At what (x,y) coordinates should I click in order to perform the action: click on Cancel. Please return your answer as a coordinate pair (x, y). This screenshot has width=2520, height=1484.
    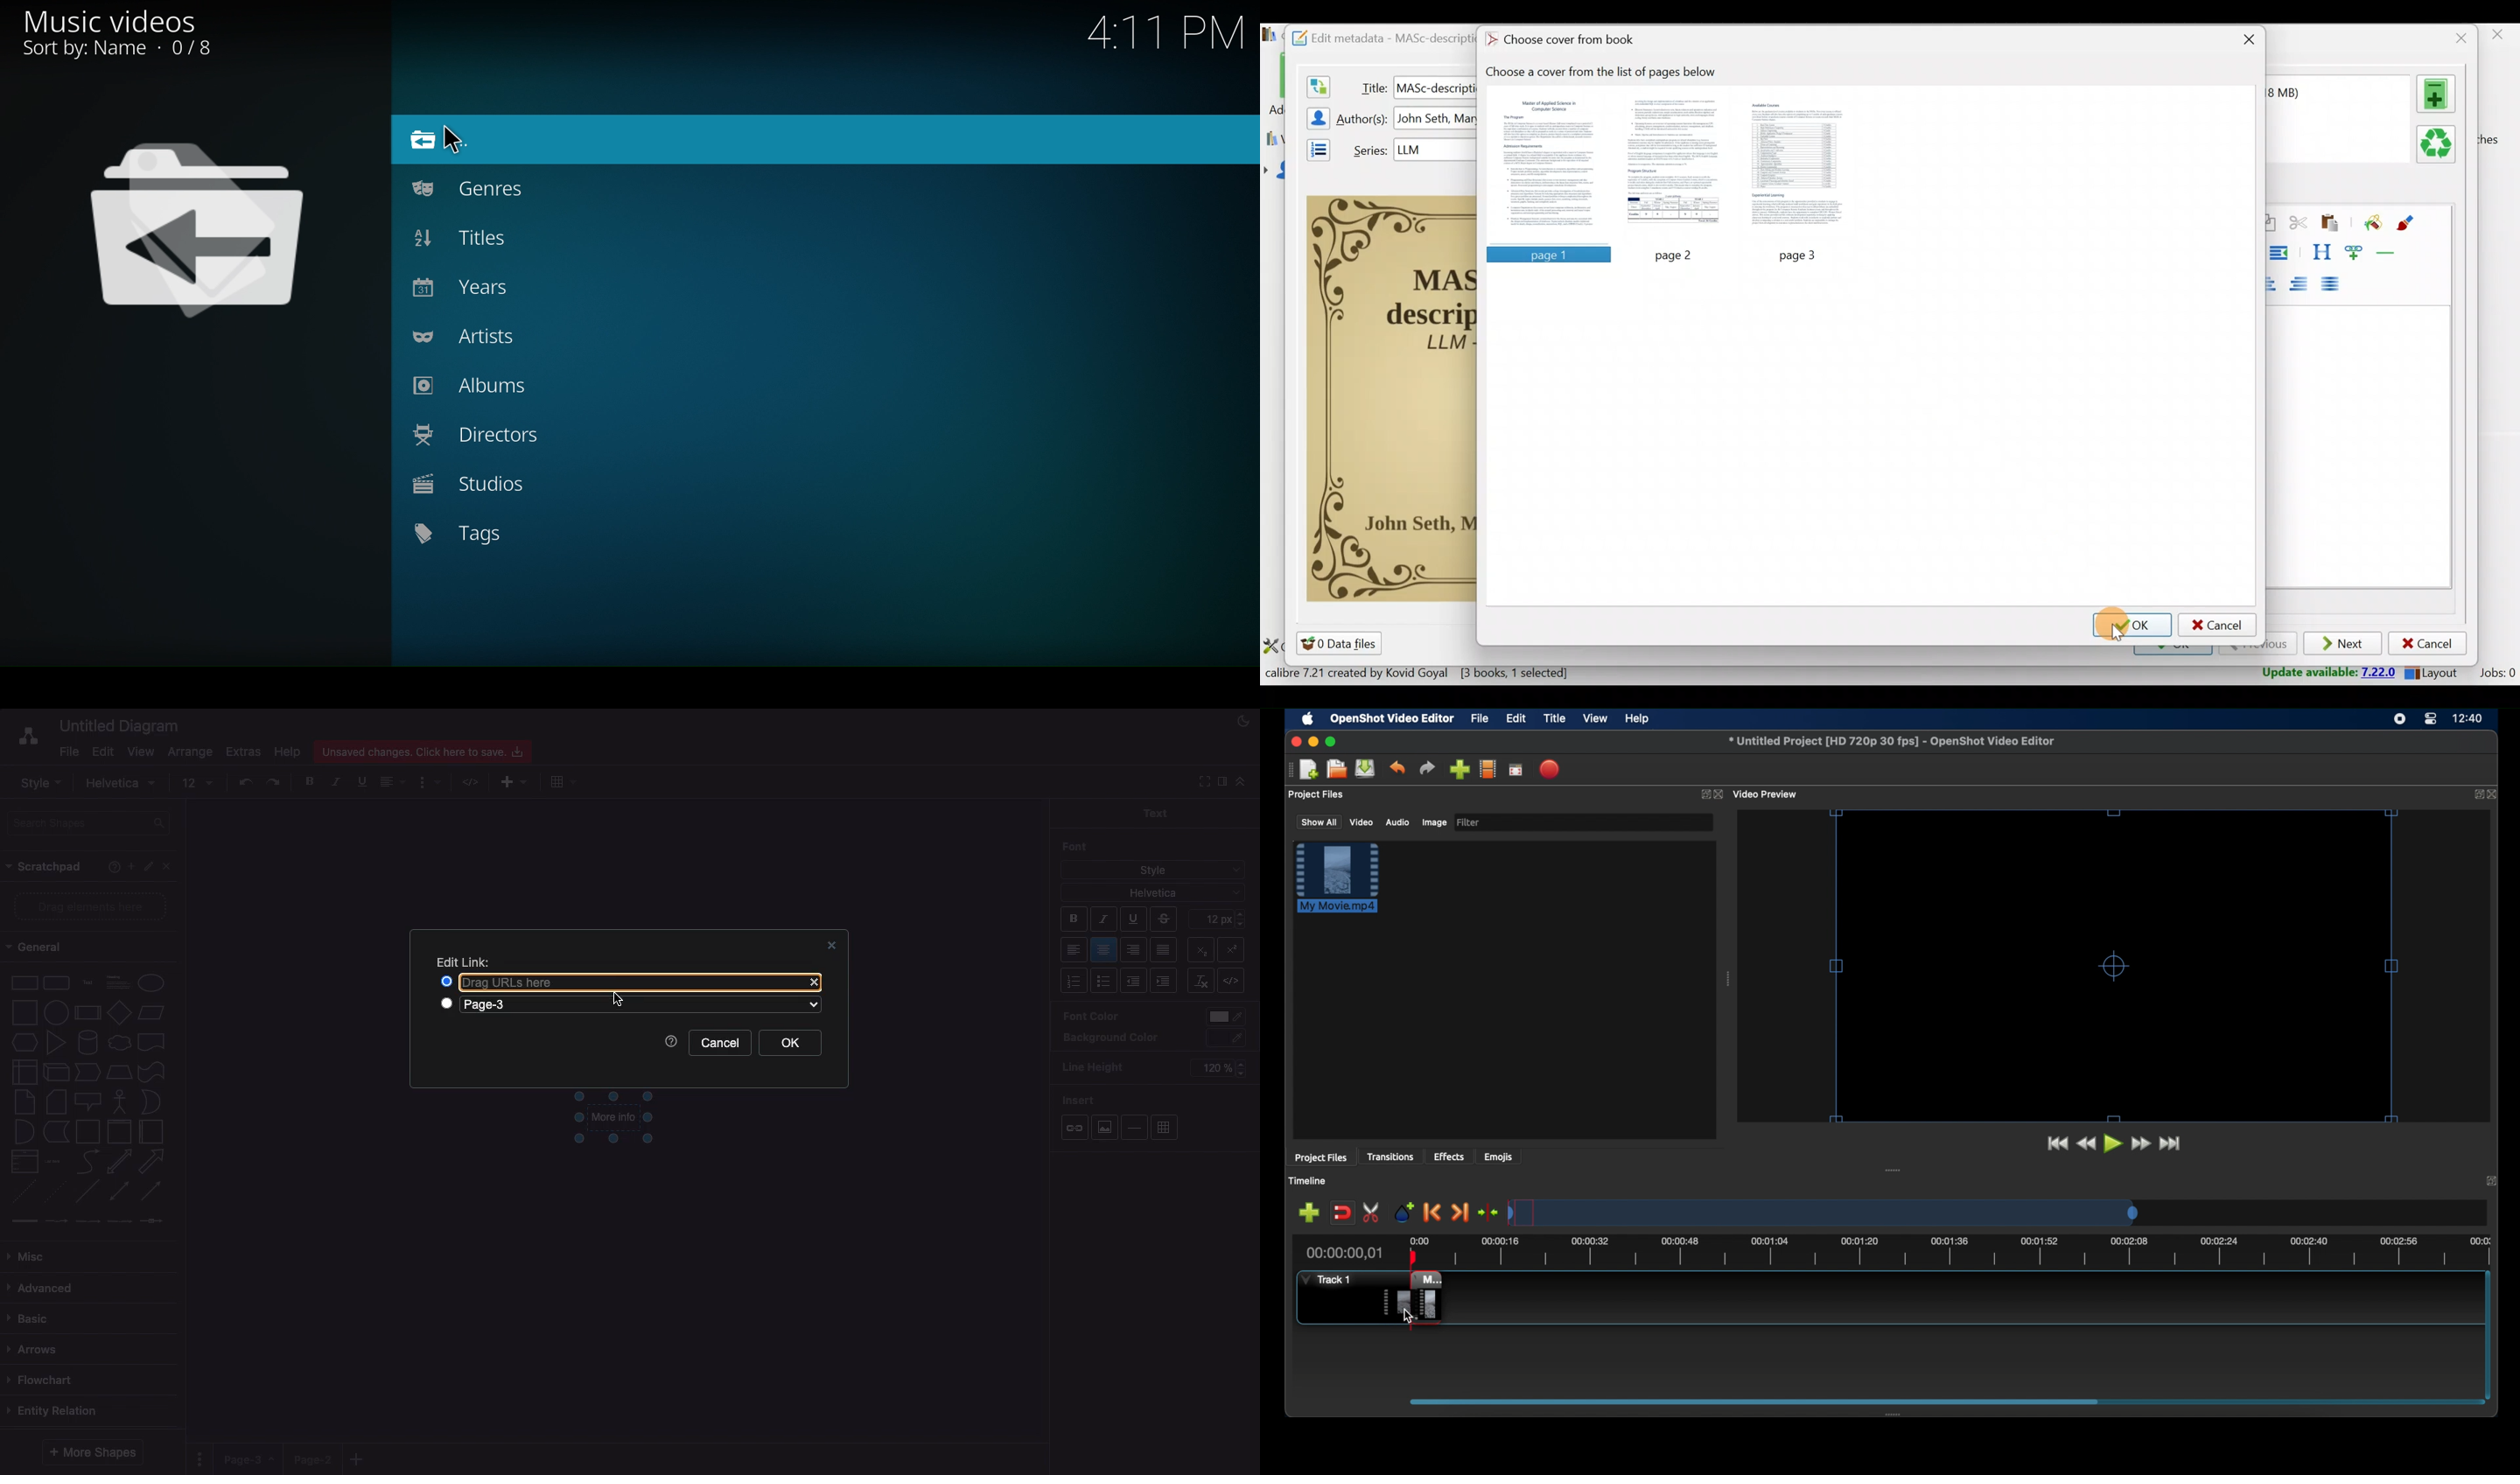
    Looking at the image, I should click on (720, 1043).